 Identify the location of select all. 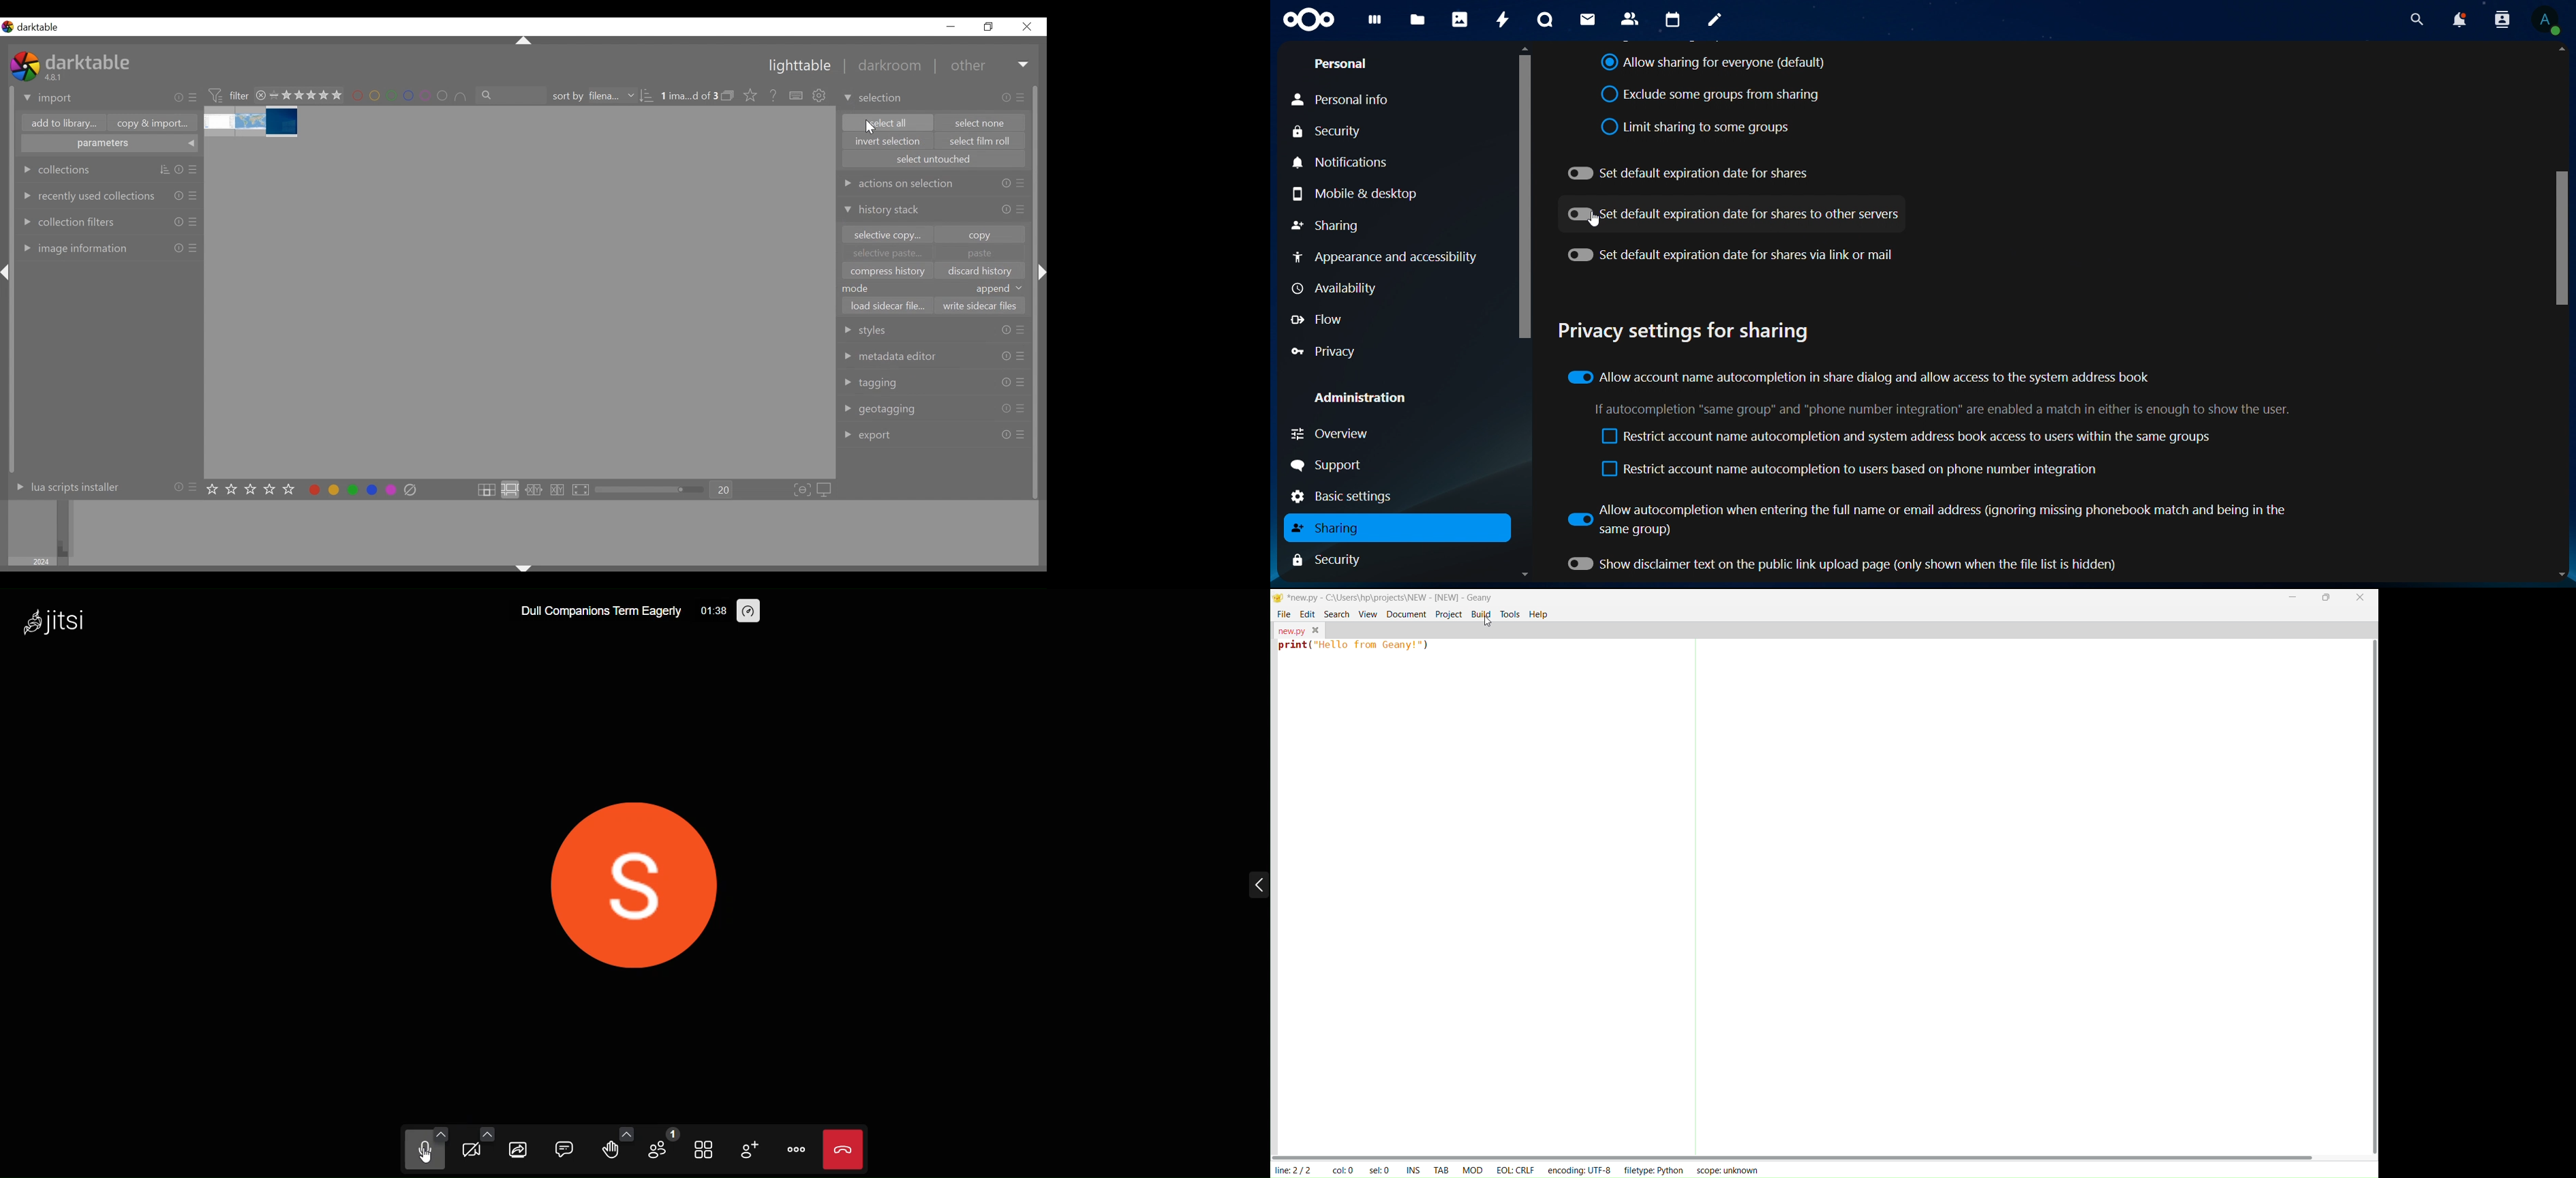
(886, 122).